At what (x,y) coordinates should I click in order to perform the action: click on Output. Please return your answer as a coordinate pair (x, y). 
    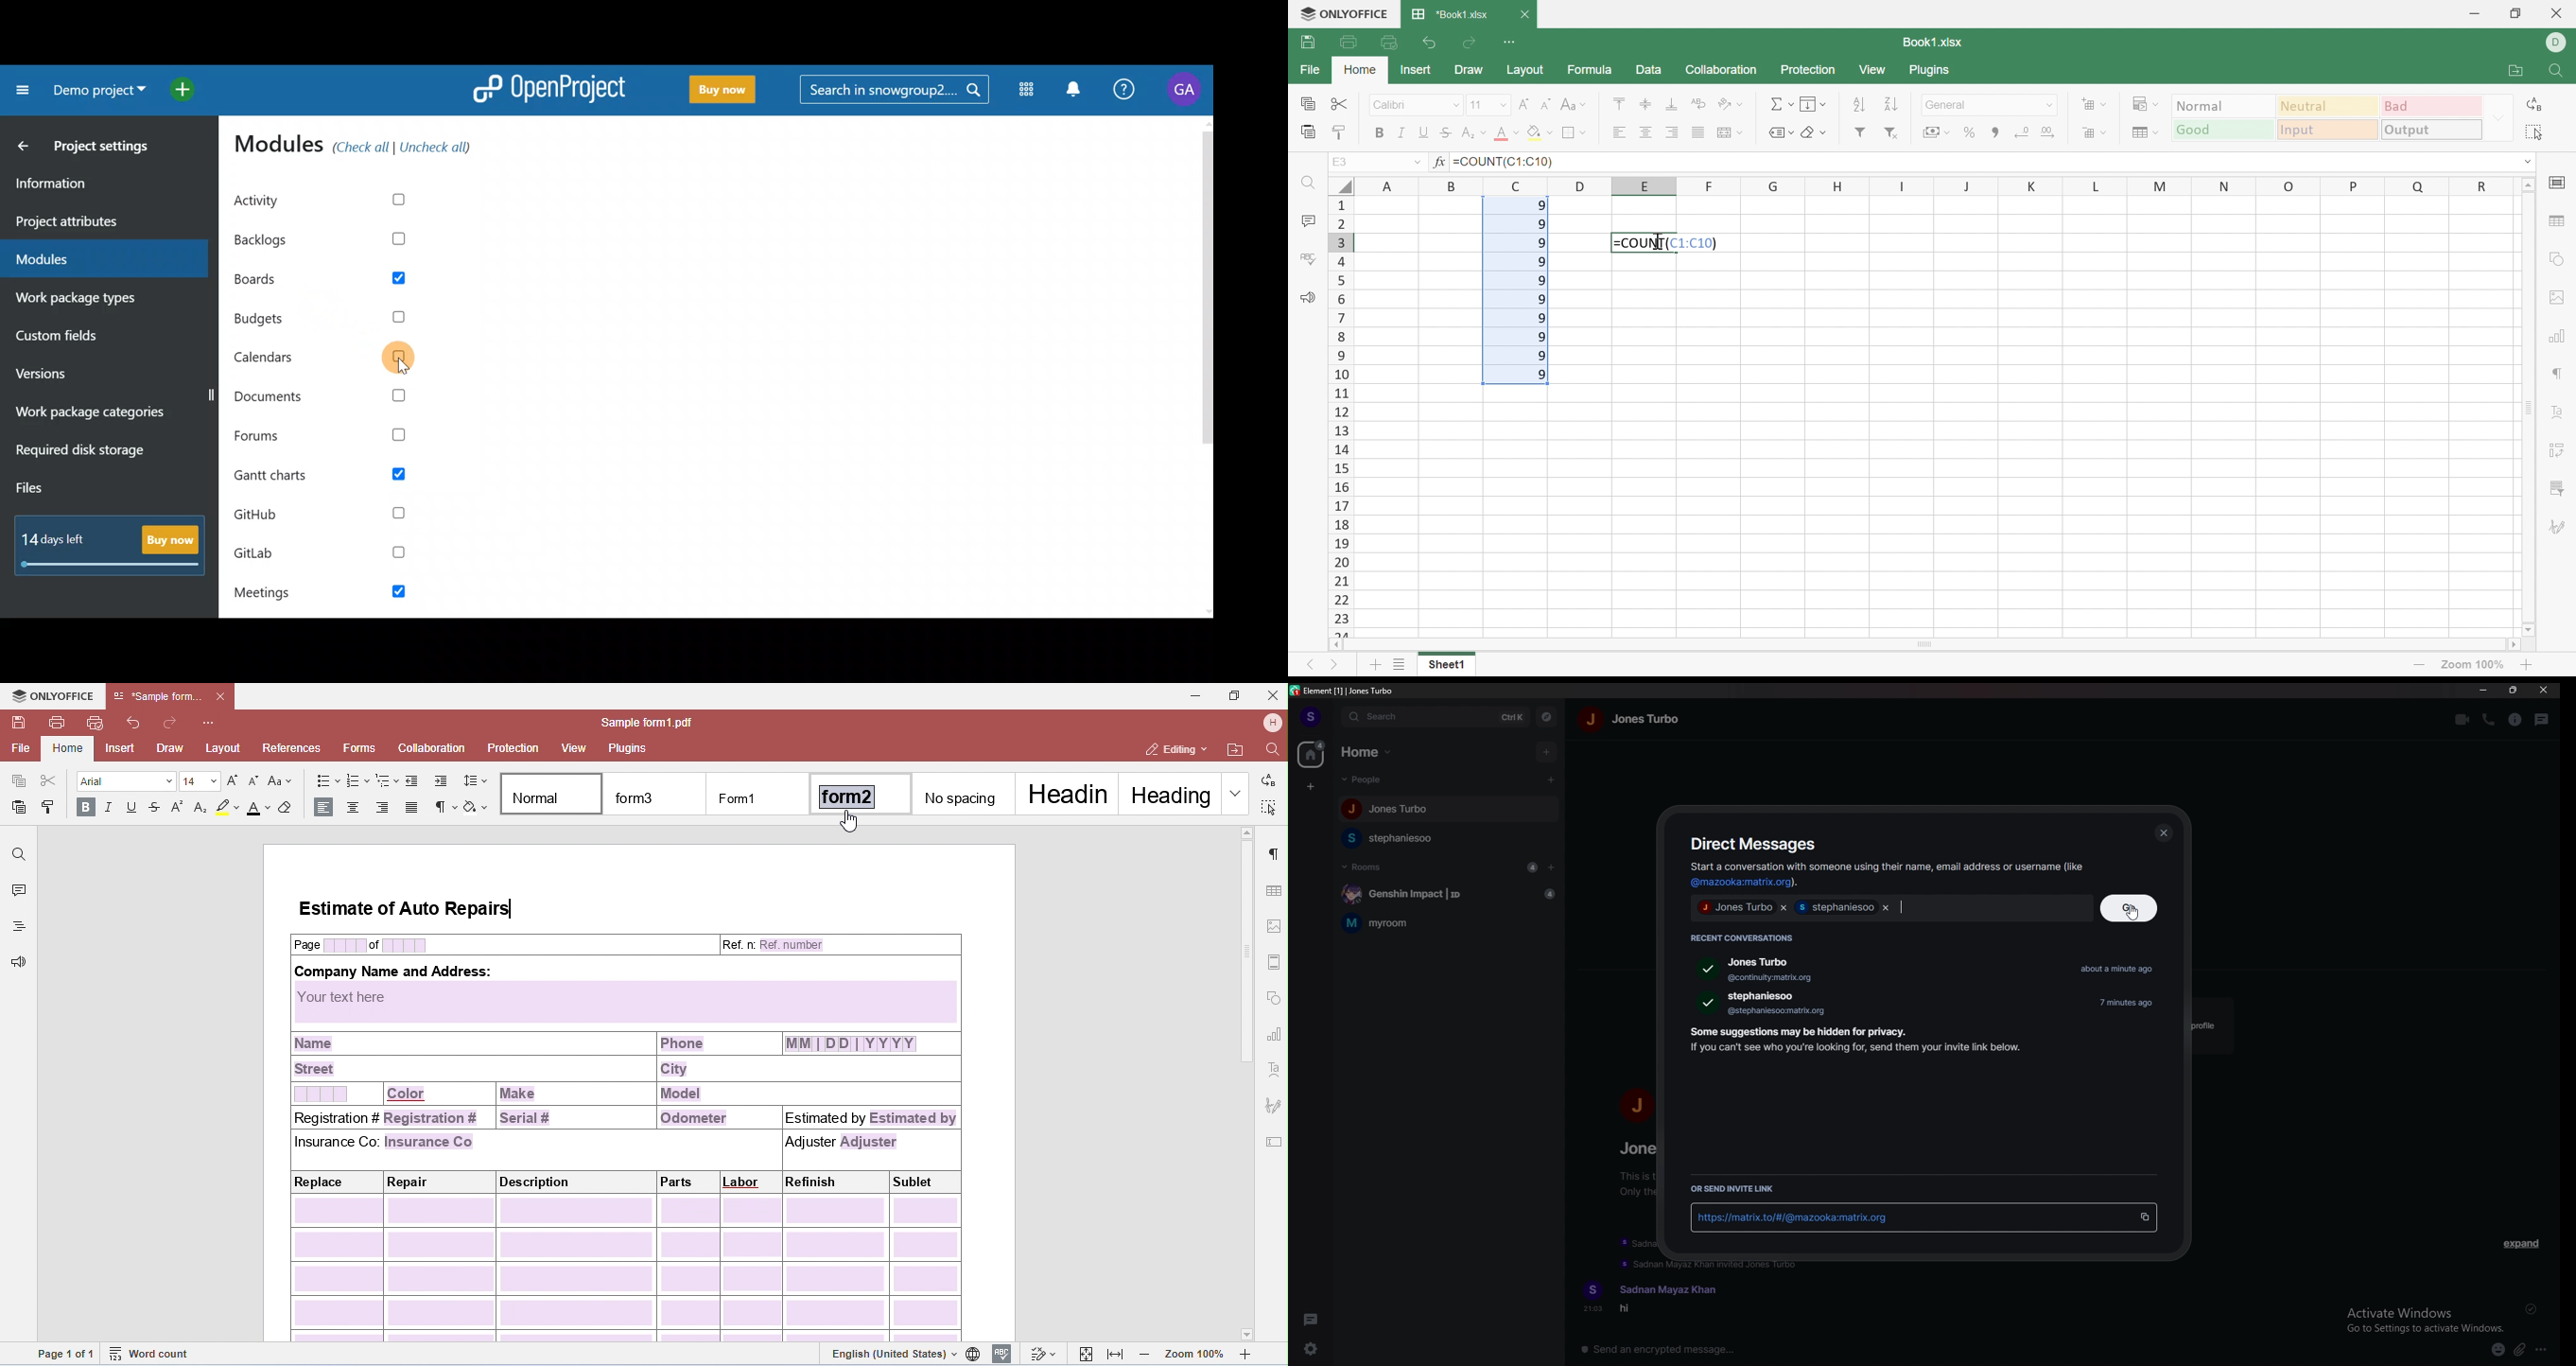
    Looking at the image, I should click on (2224, 105).